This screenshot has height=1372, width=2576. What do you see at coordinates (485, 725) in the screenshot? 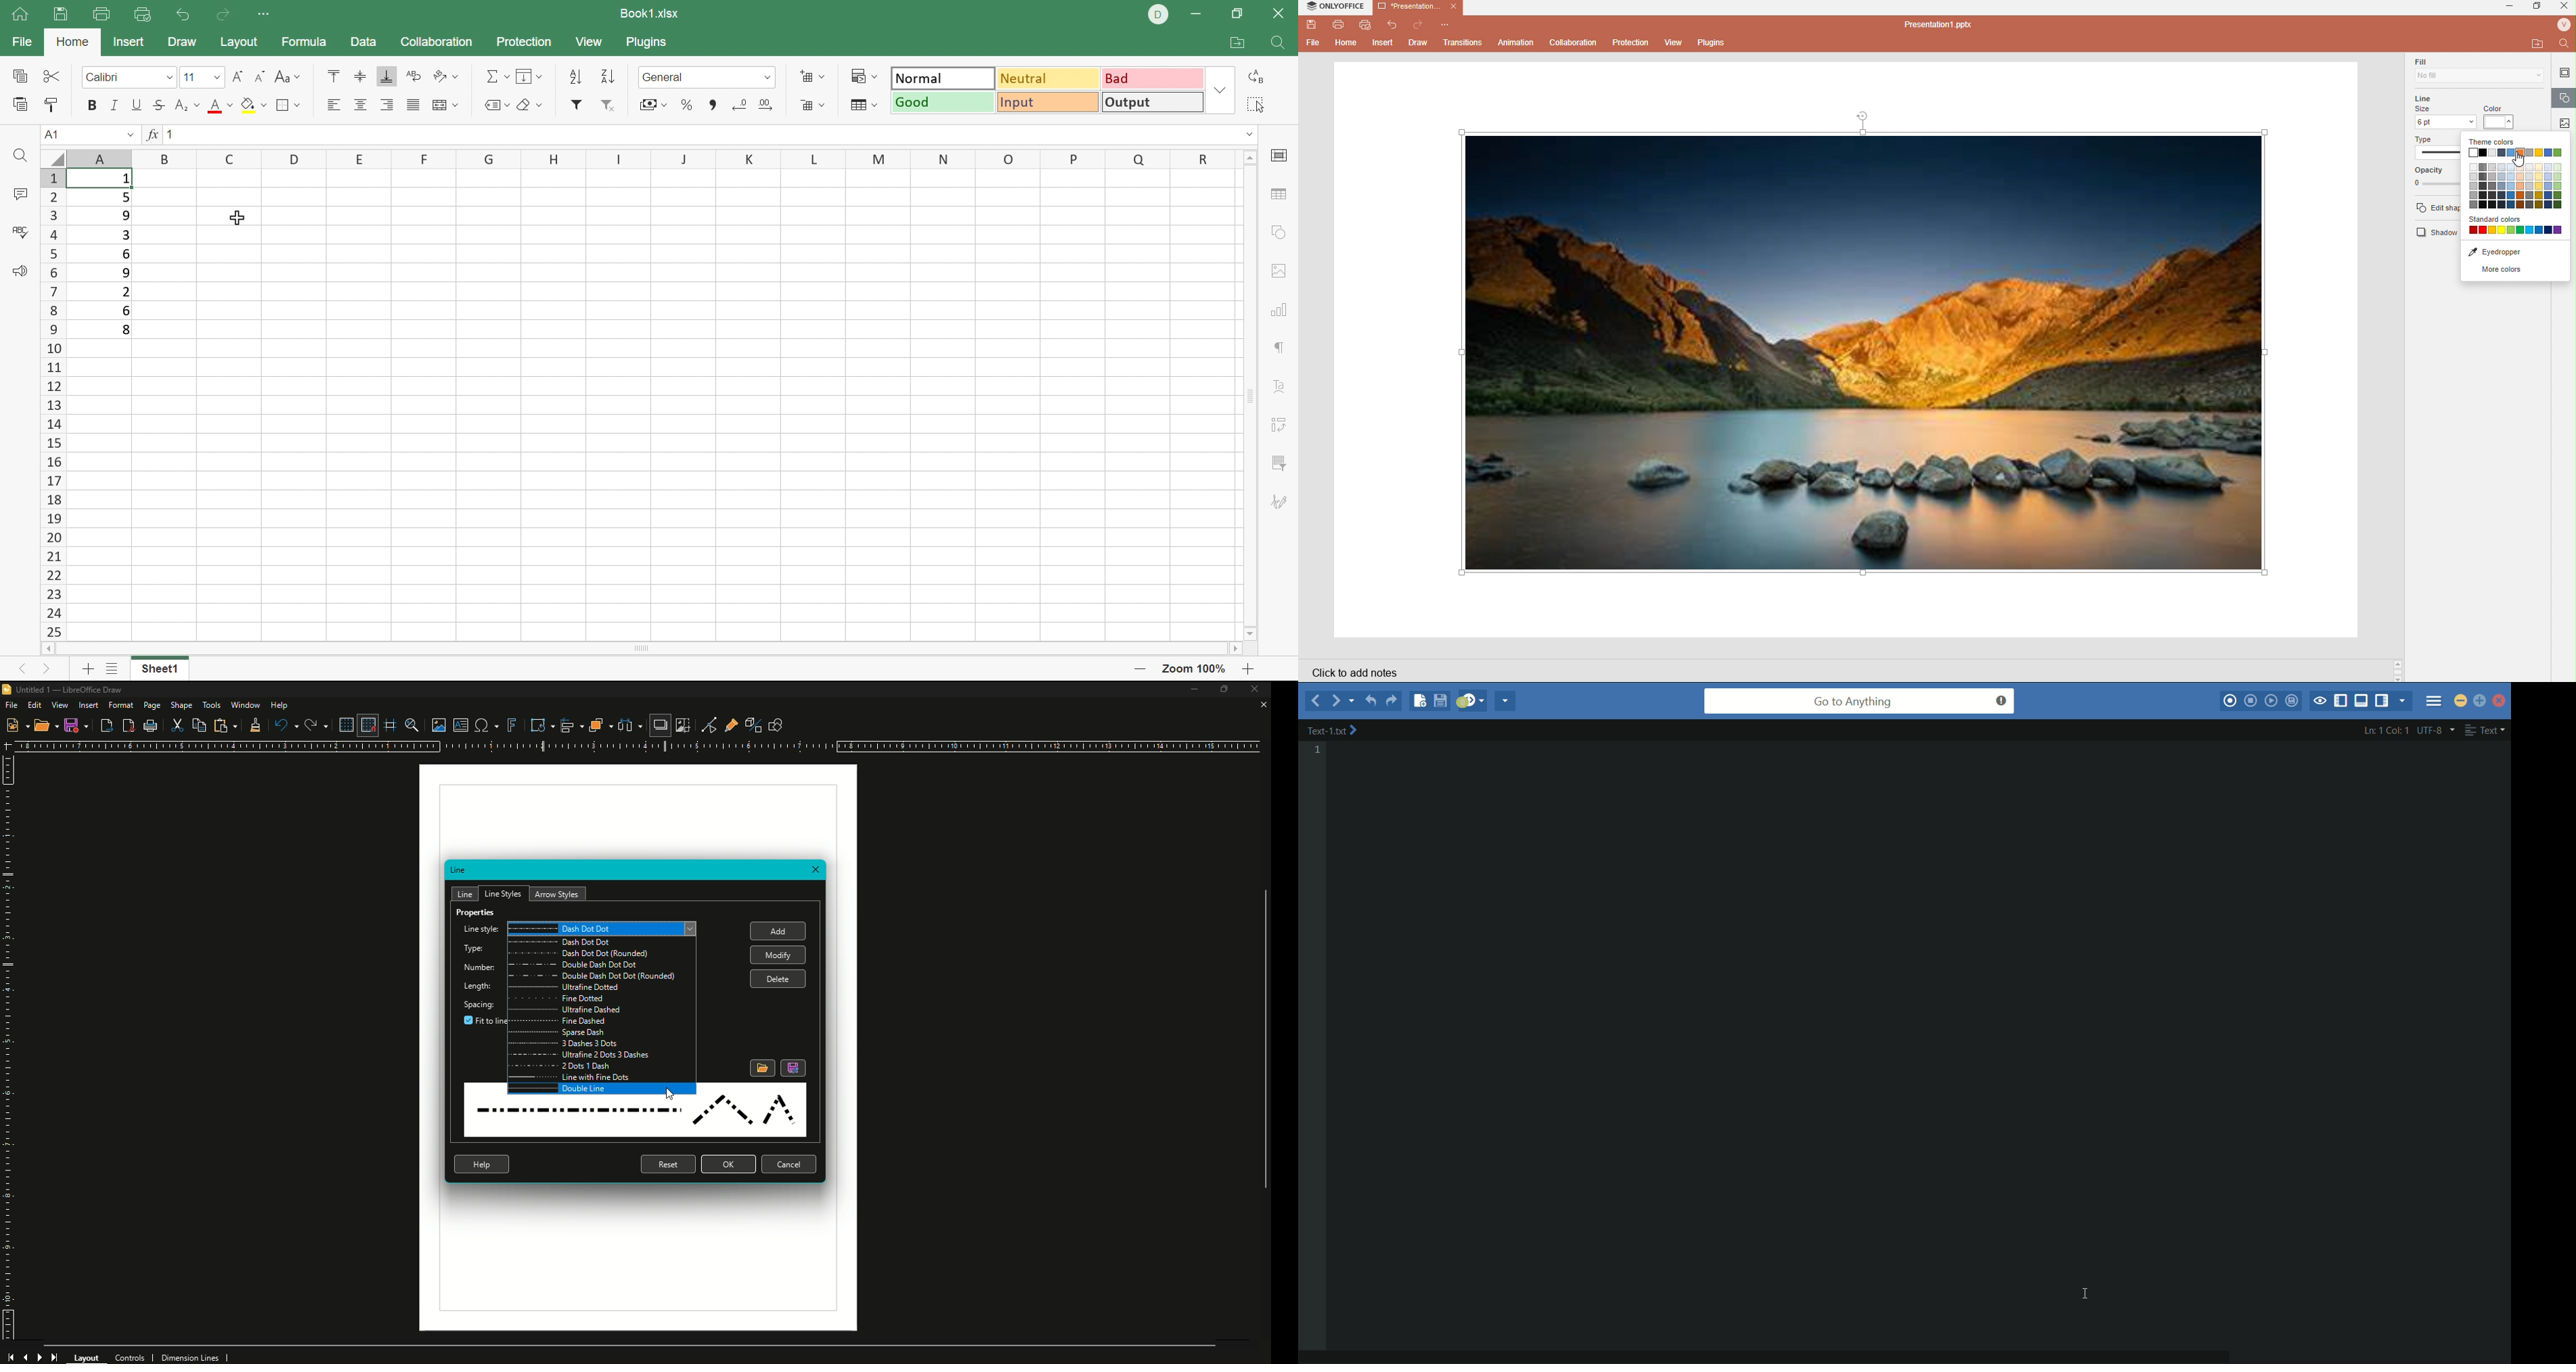
I see `Insert Special Characters` at bounding box center [485, 725].